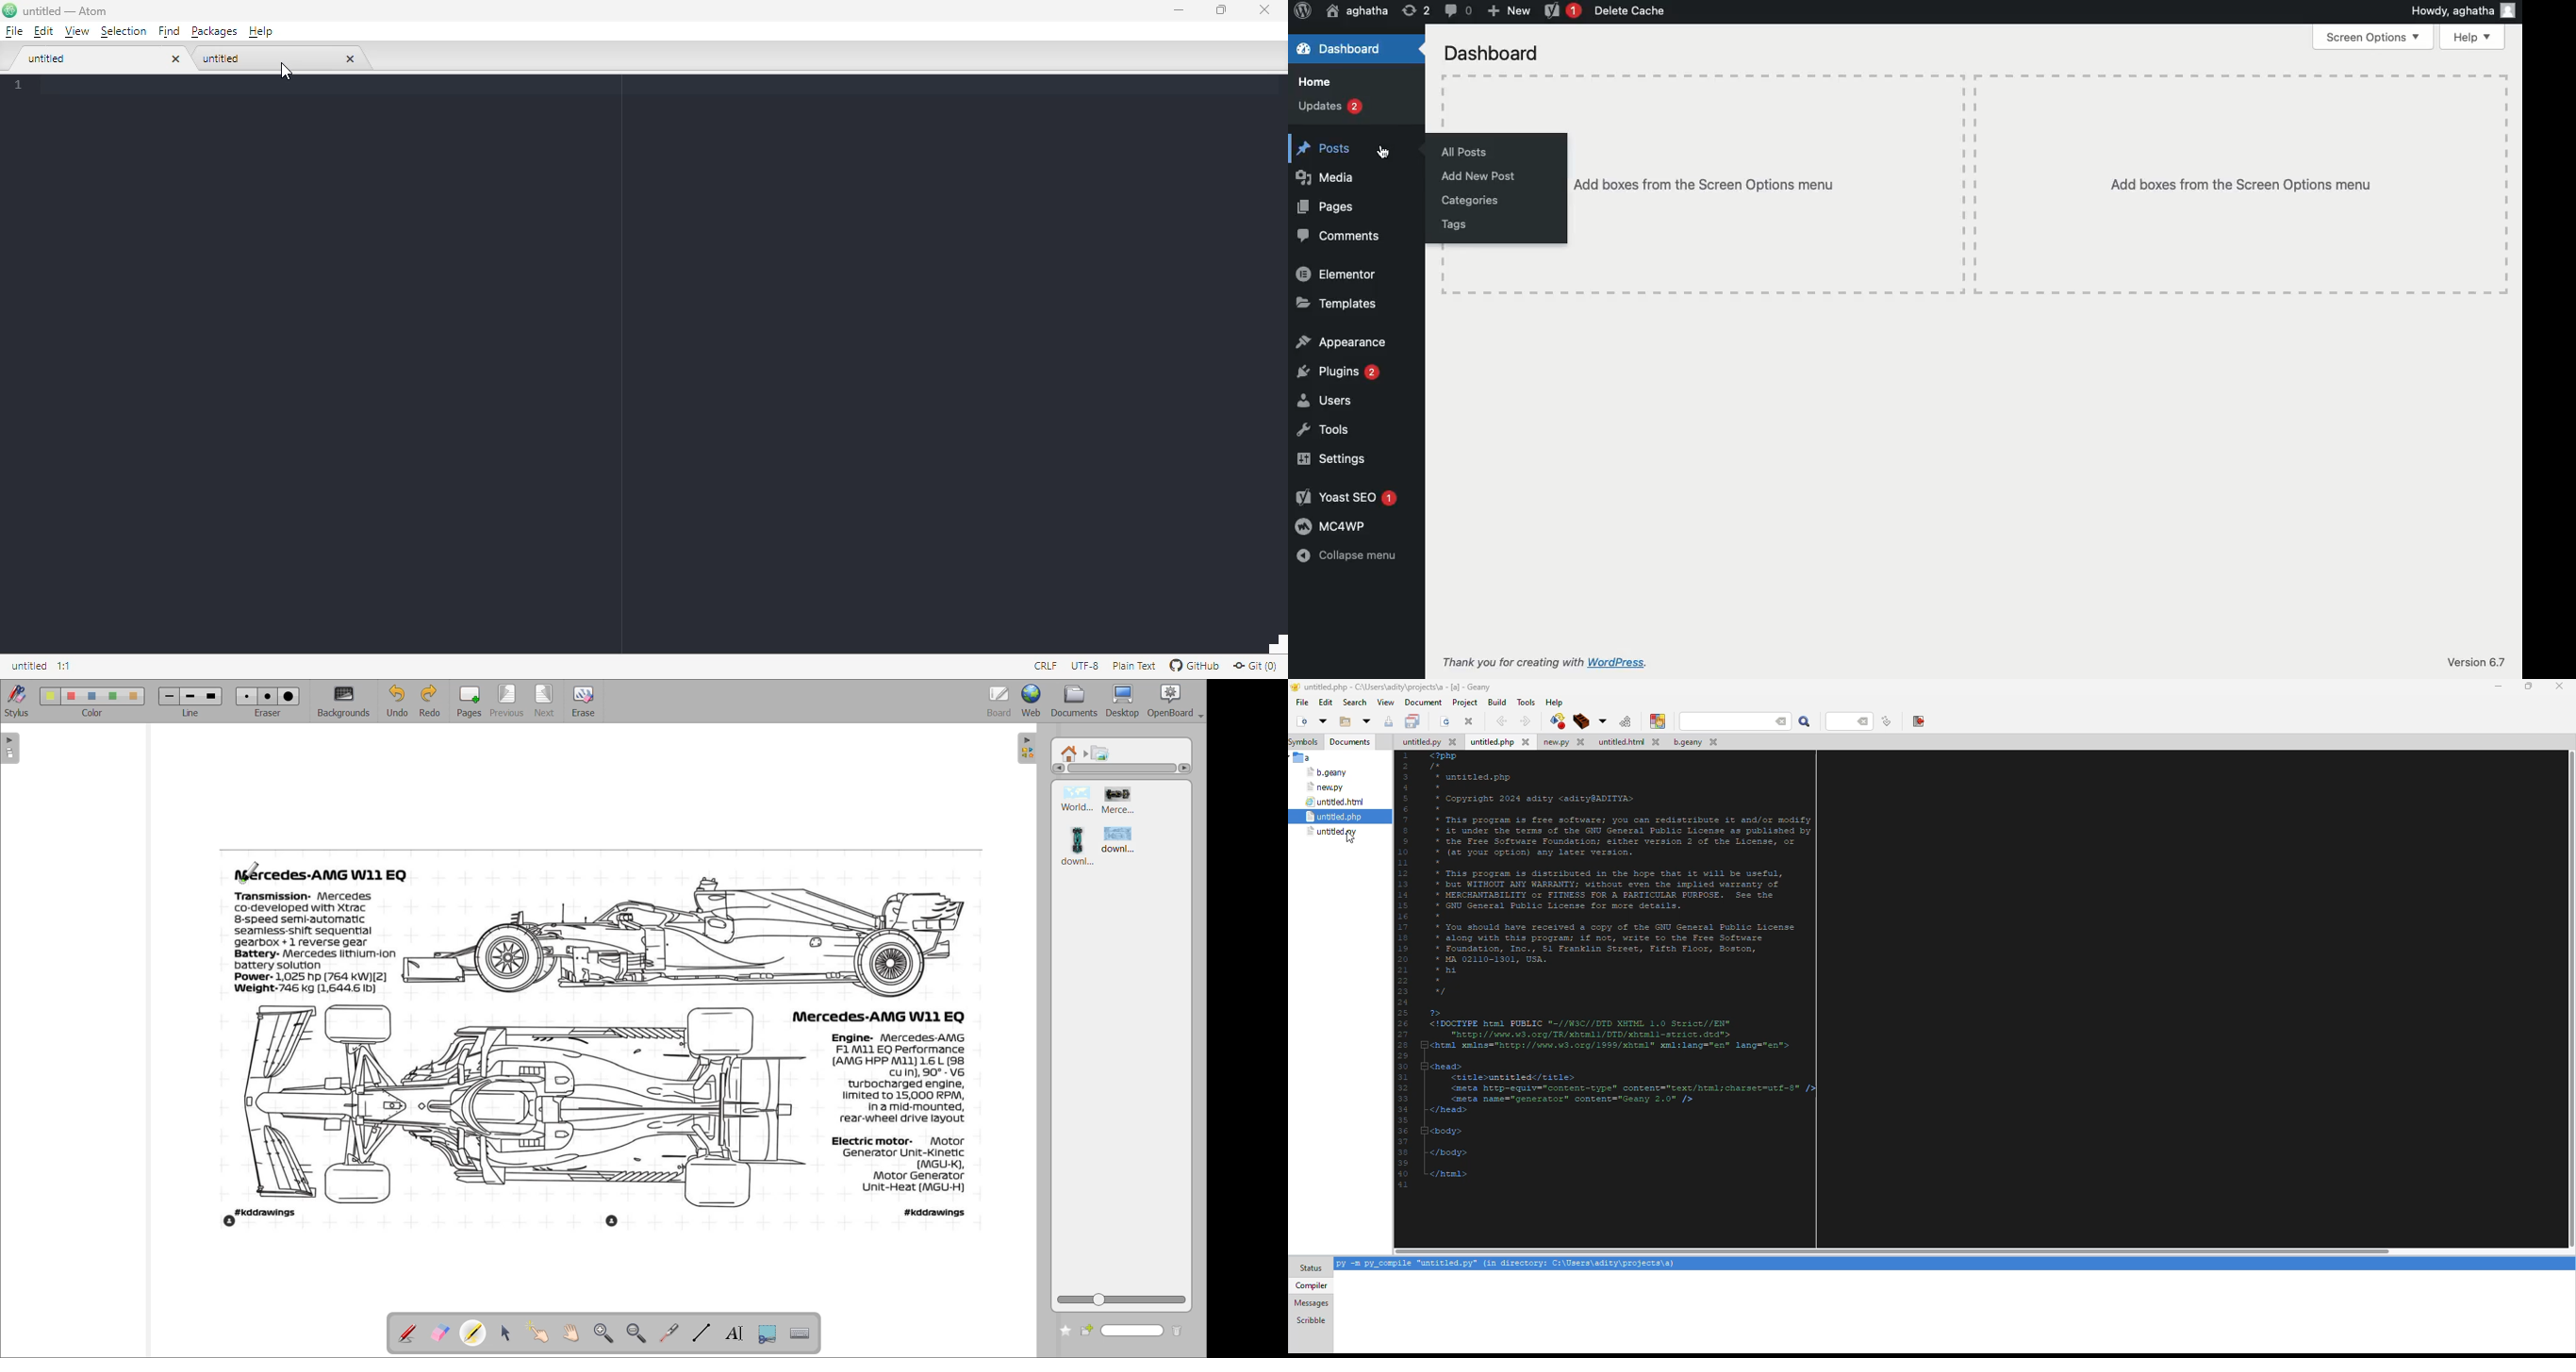 Image resolution: width=2576 pixels, height=1372 pixels. I want to click on background, so click(346, 701).